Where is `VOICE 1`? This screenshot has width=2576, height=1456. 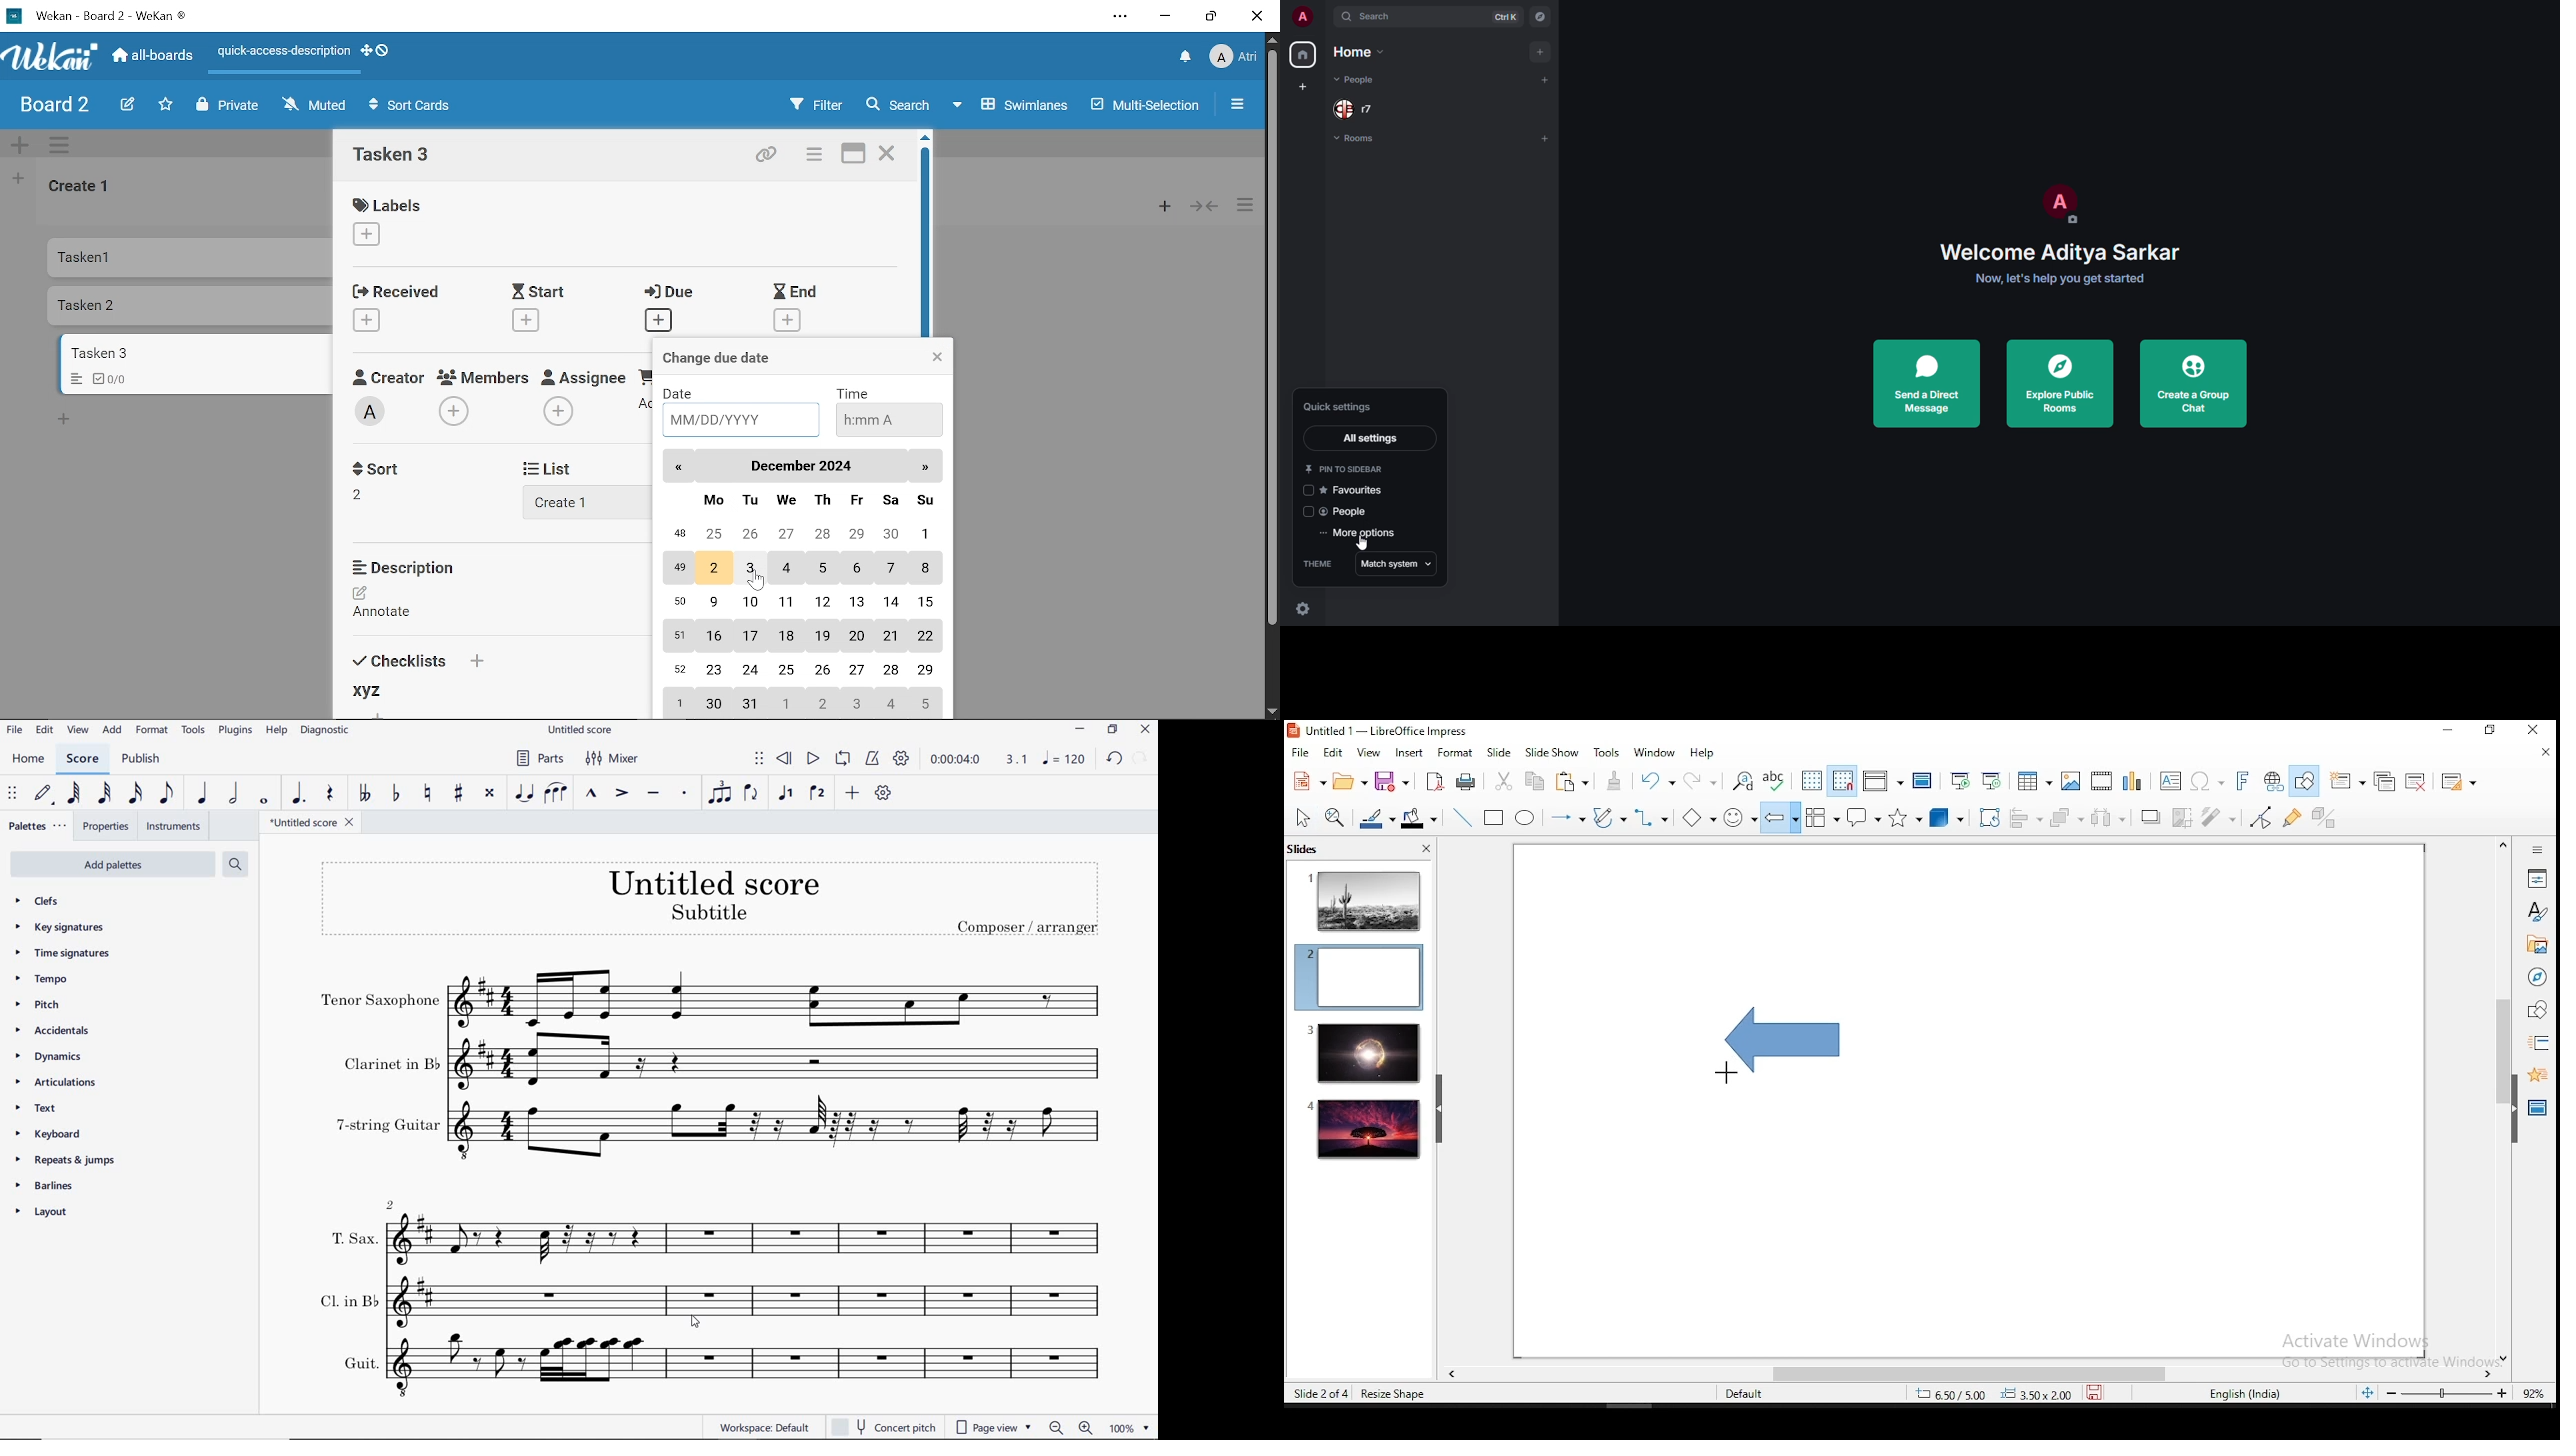 VOICE 1 is located at coordinates (787, 794).